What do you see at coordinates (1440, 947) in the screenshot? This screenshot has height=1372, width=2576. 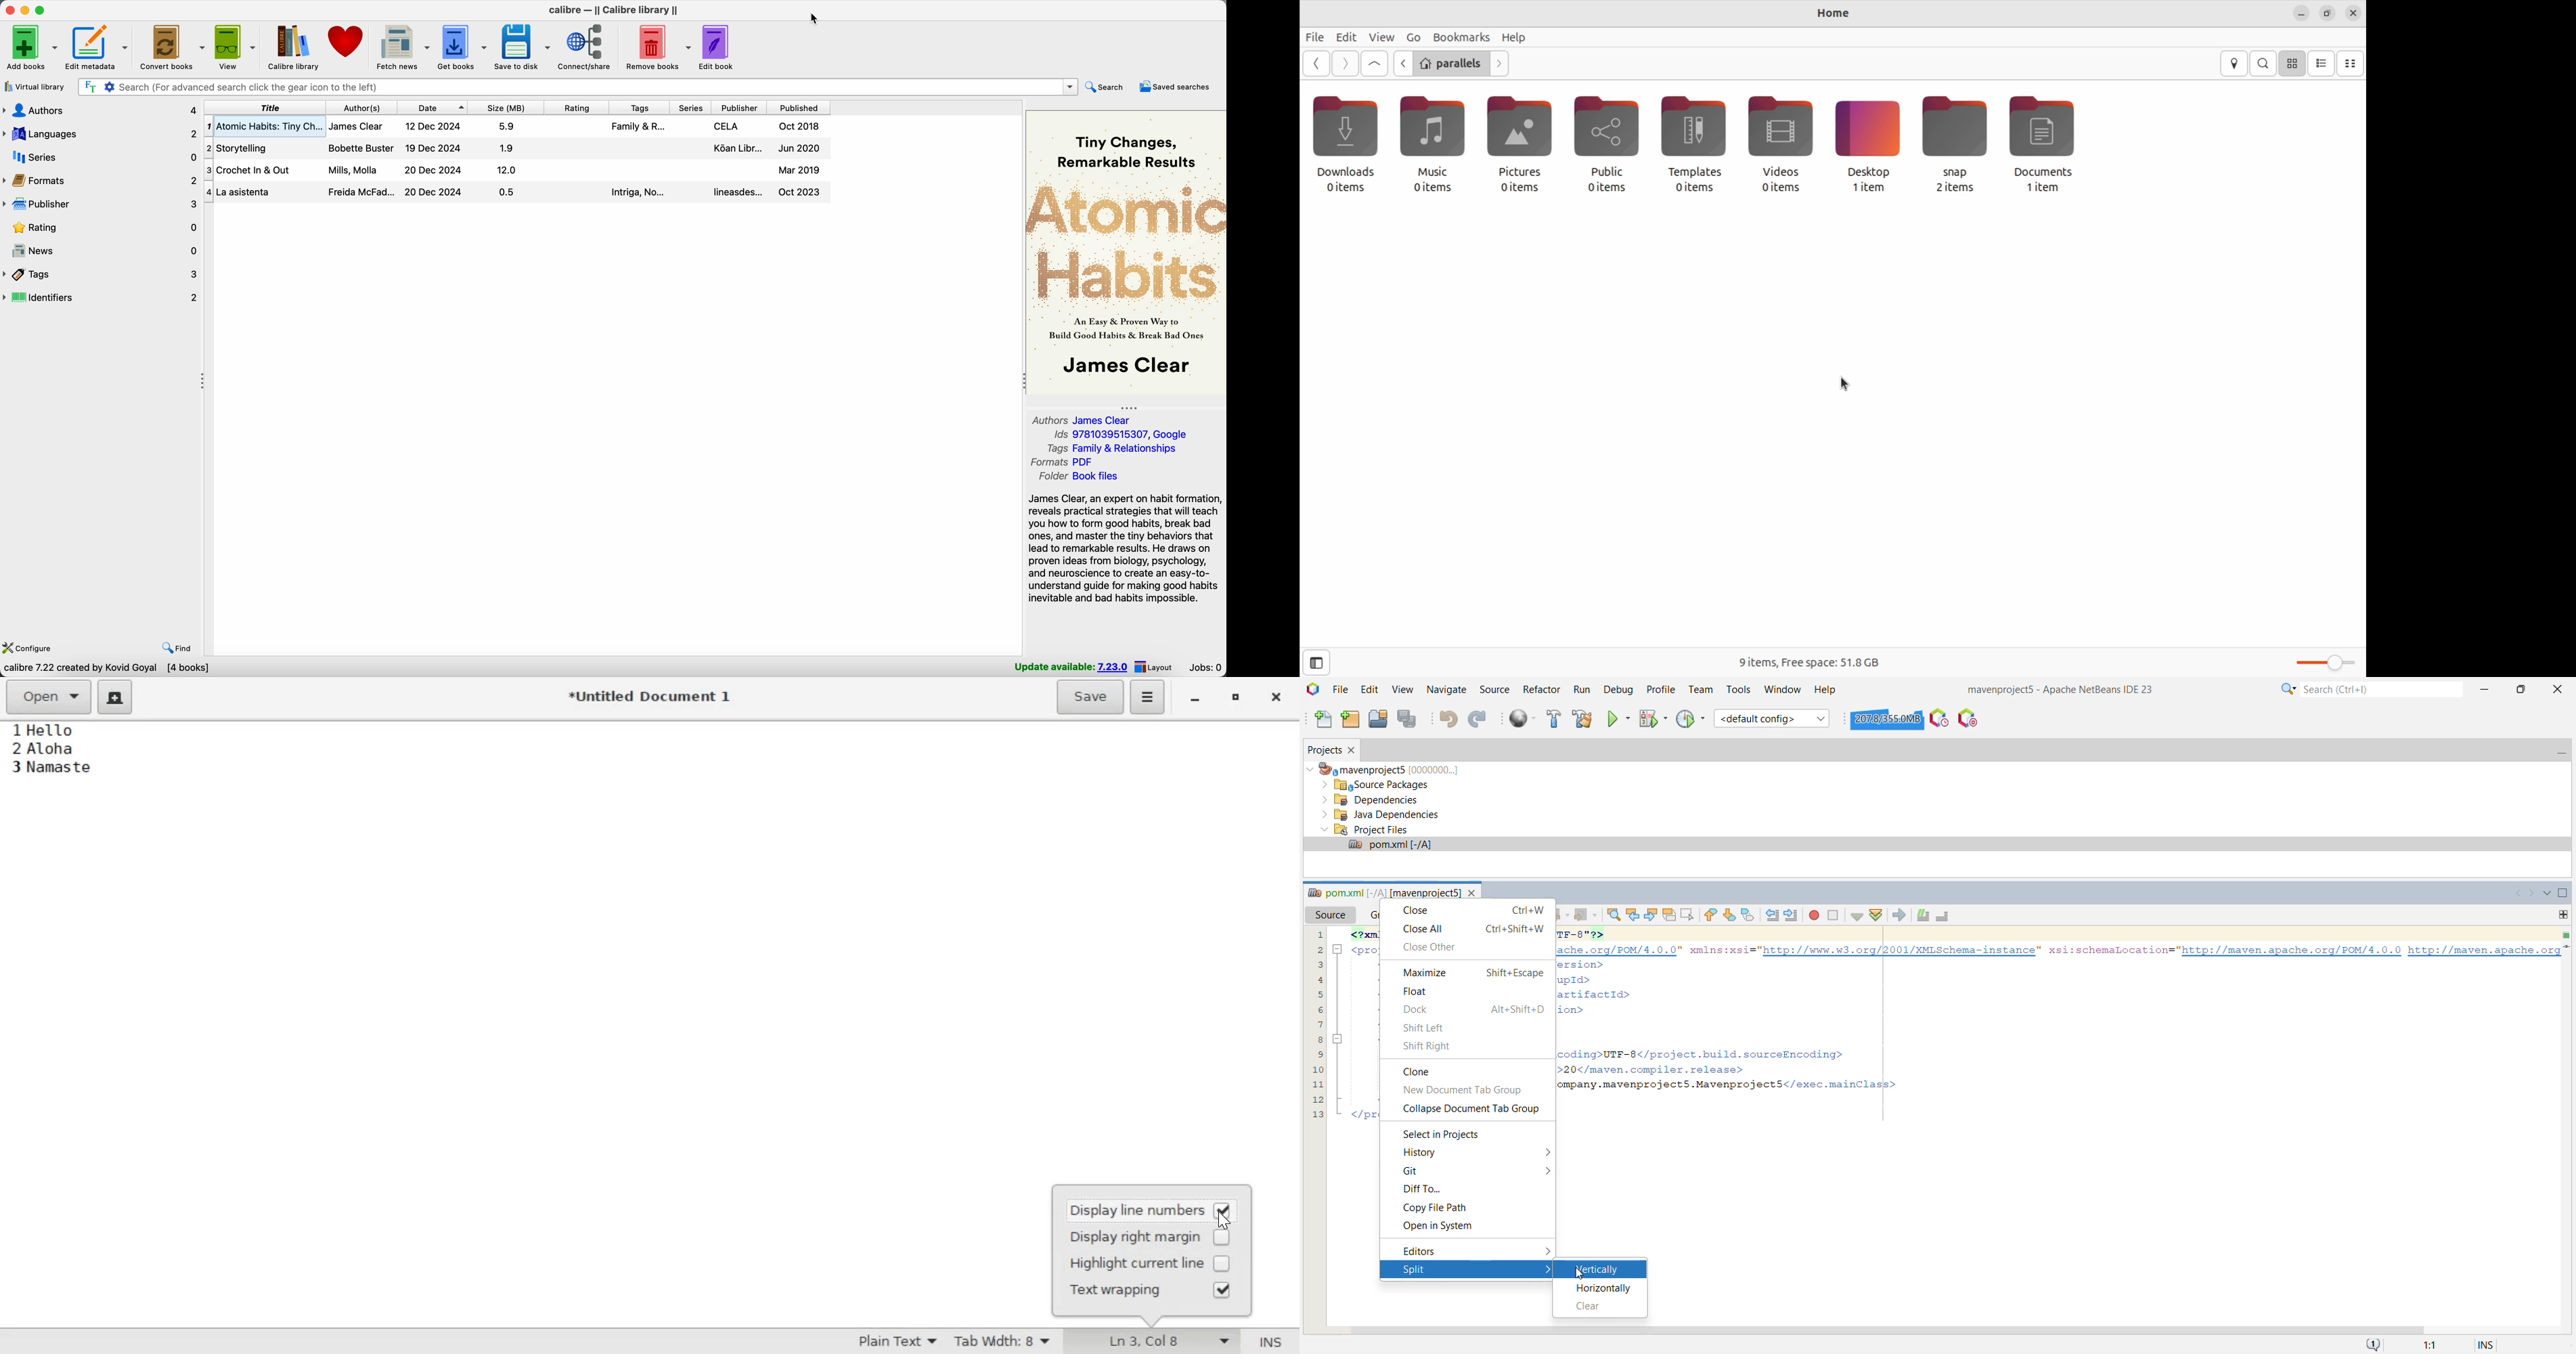 I see `Close Other` at bounding box center [1440, 947].